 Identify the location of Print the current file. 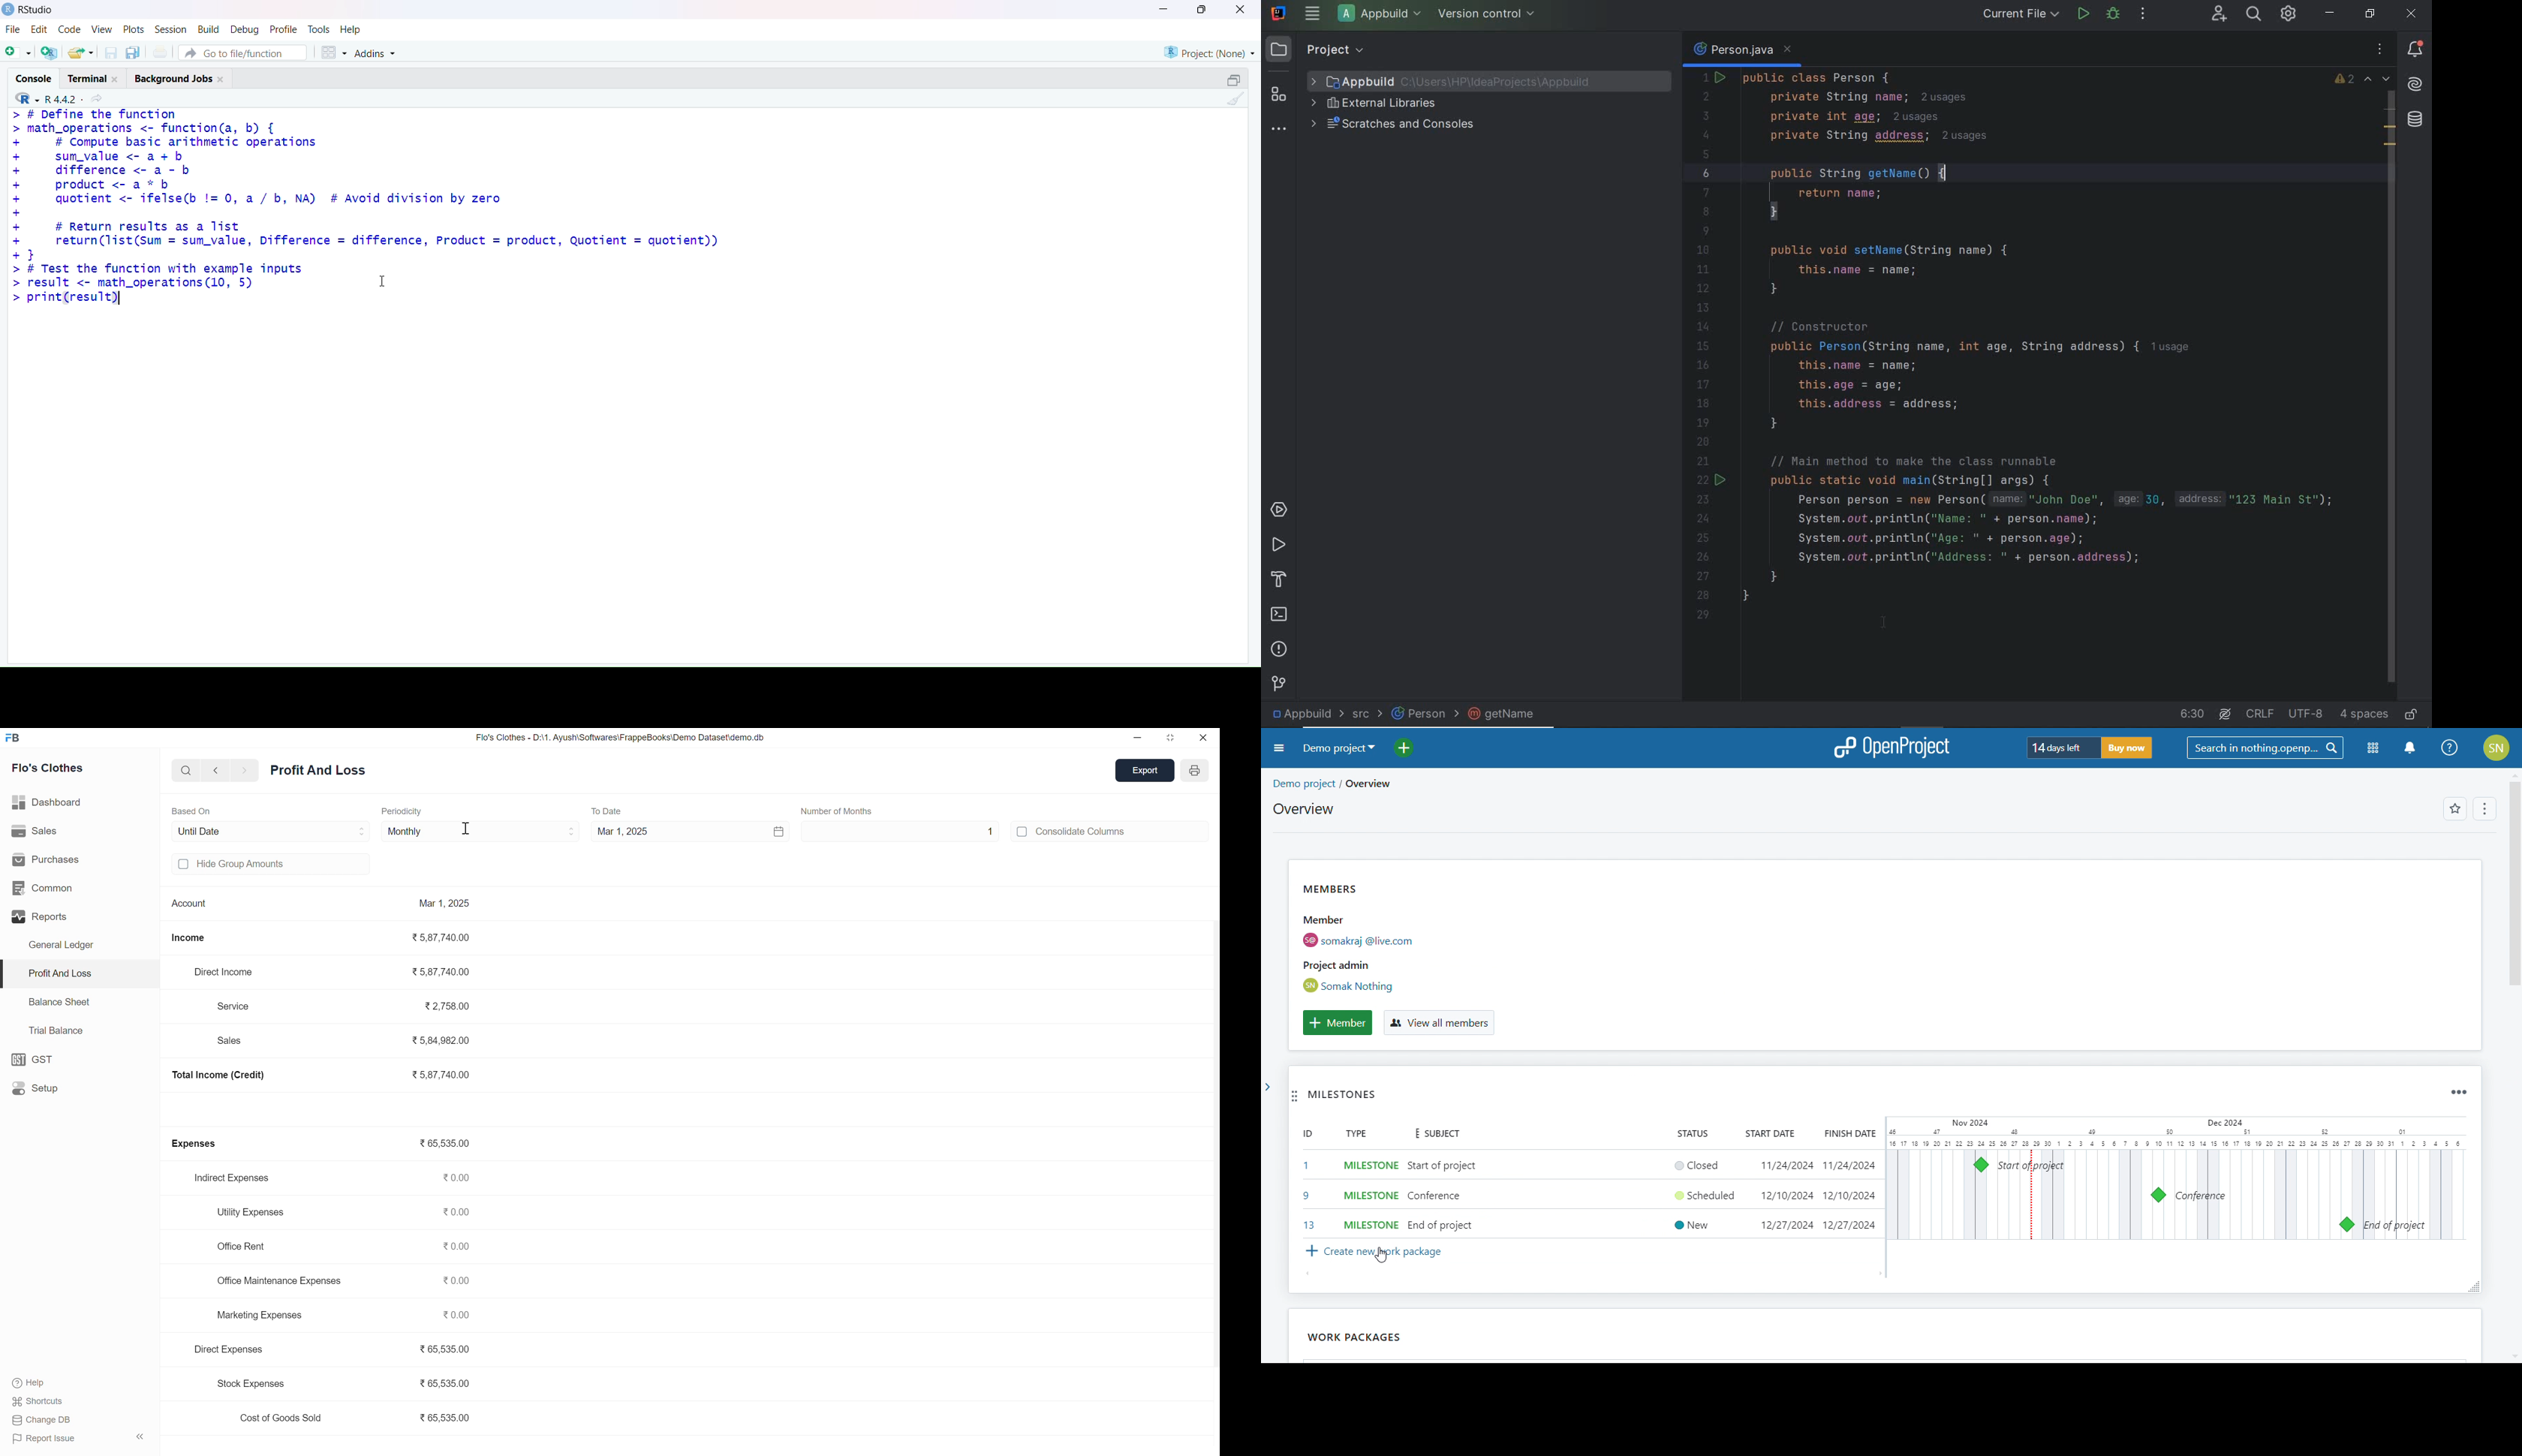
(160, 51).